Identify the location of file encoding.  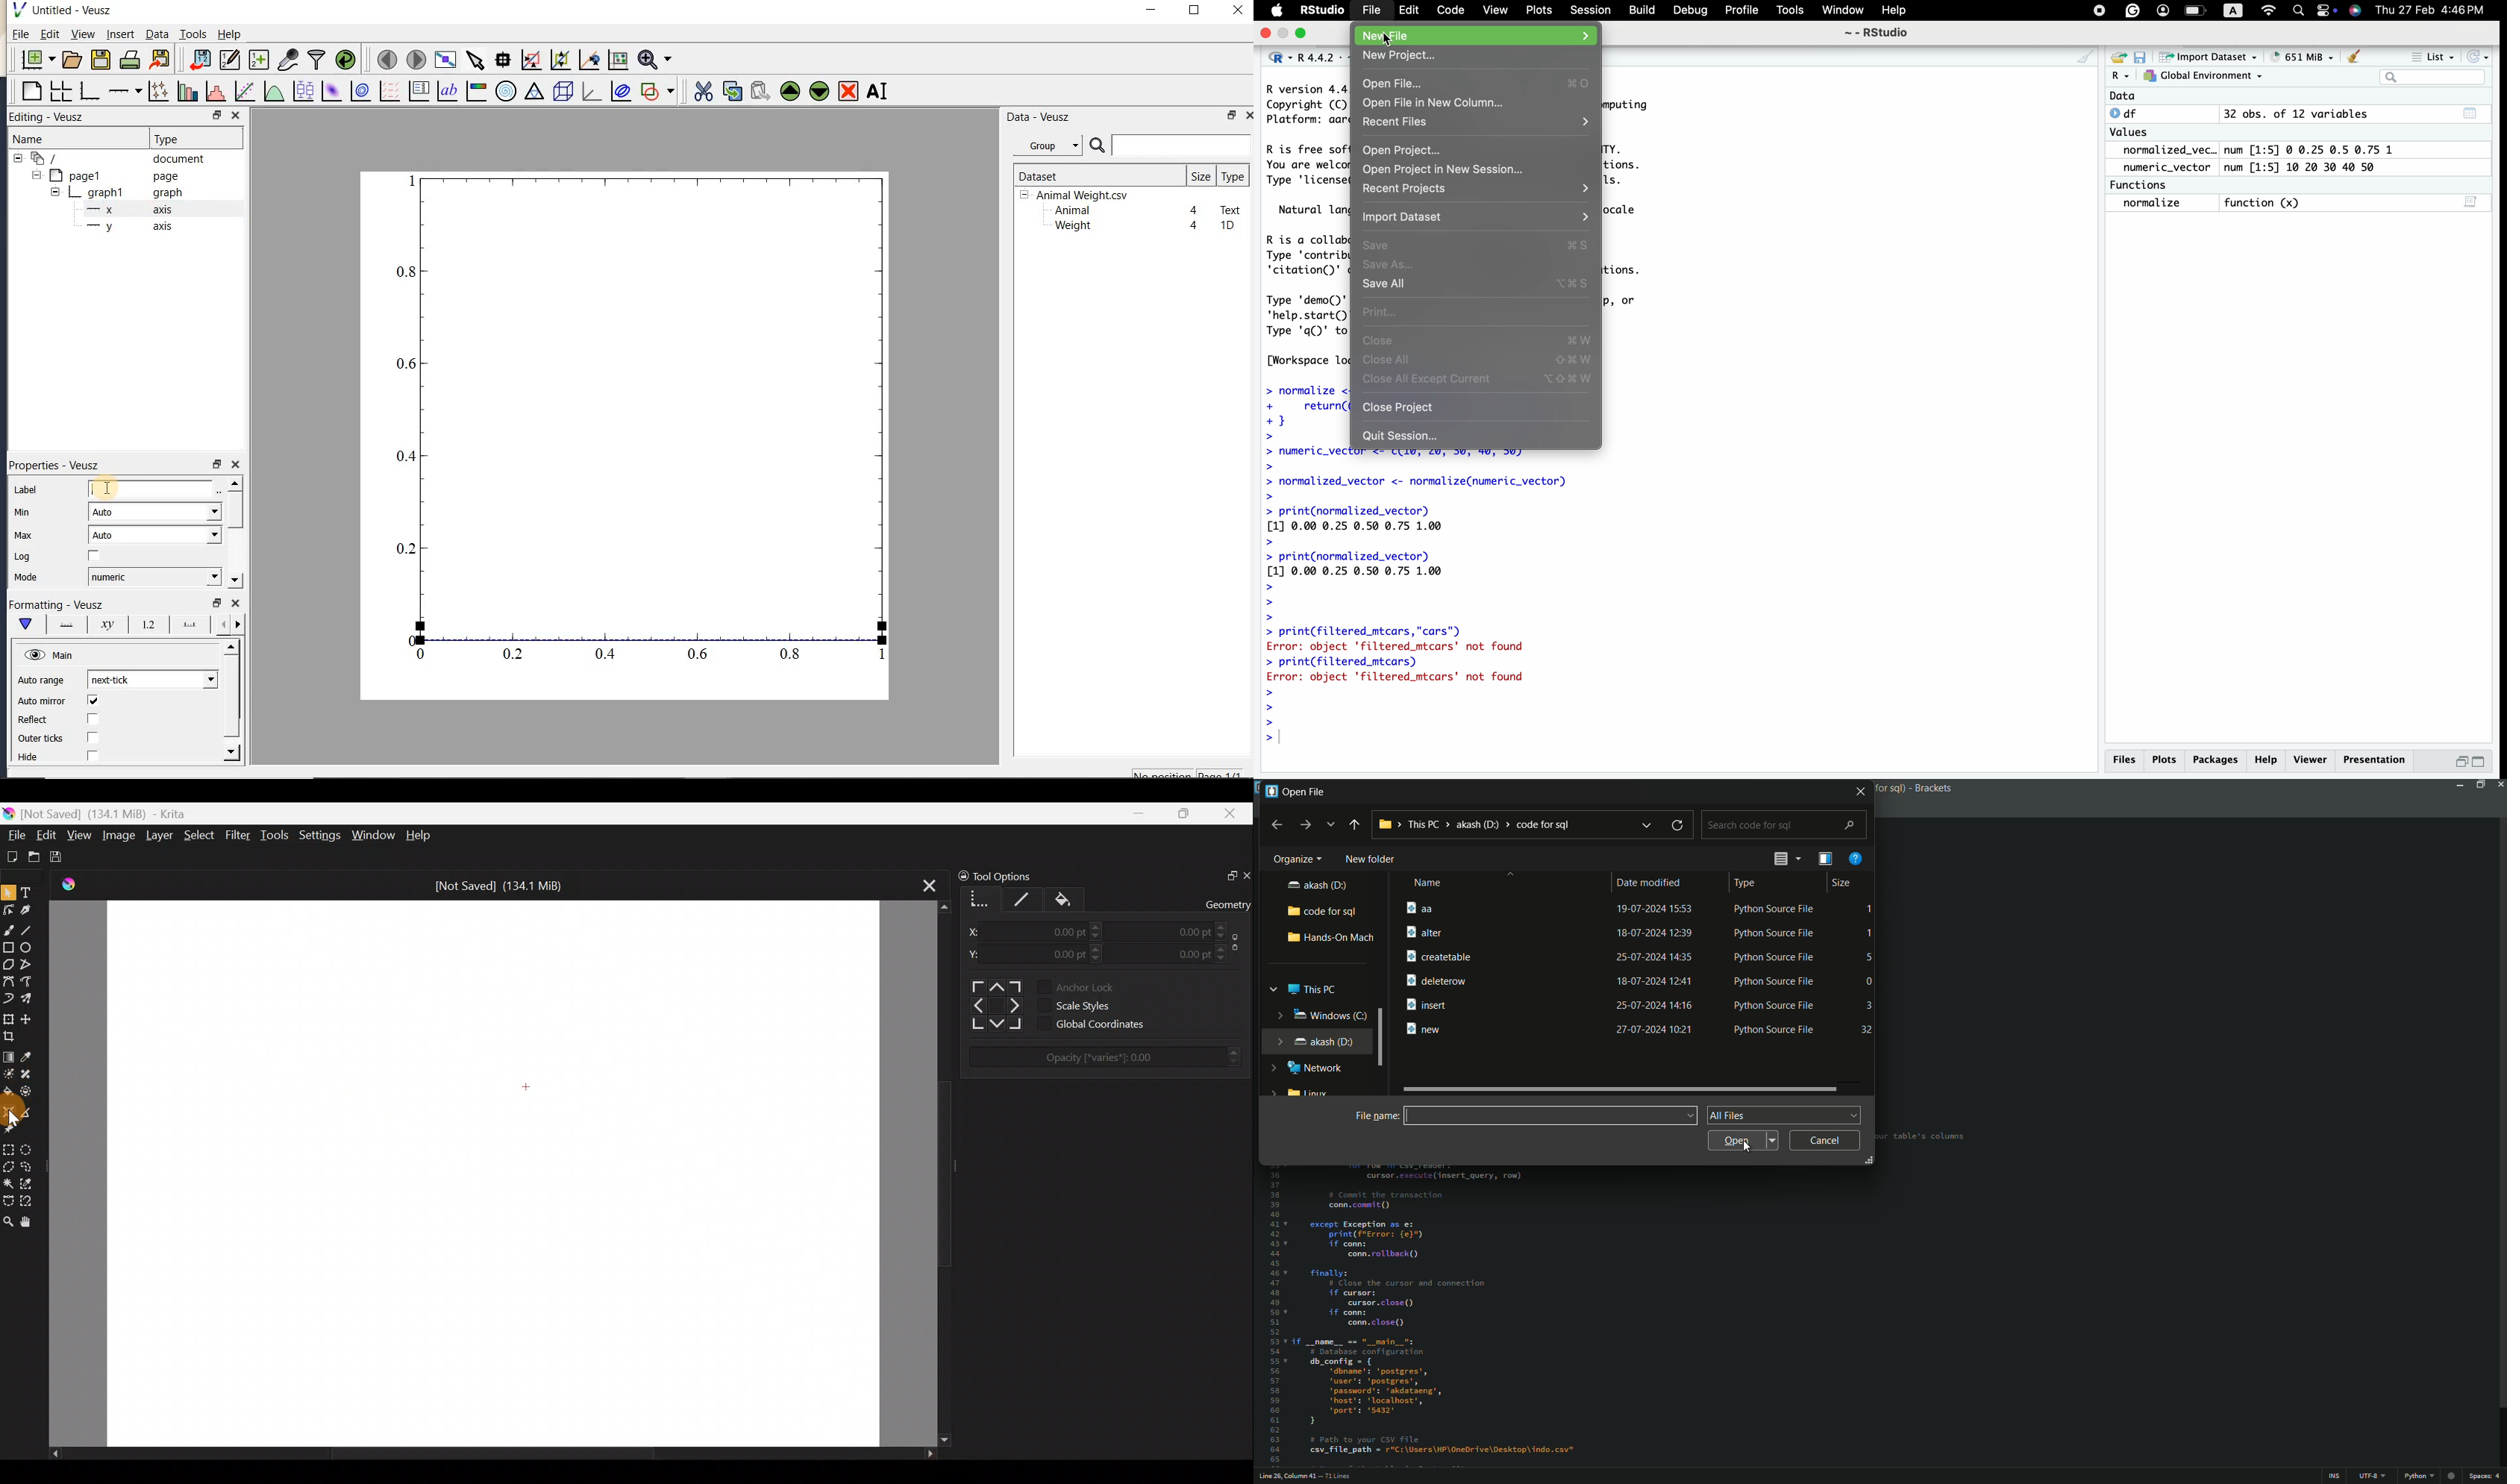
(2373, 1477).